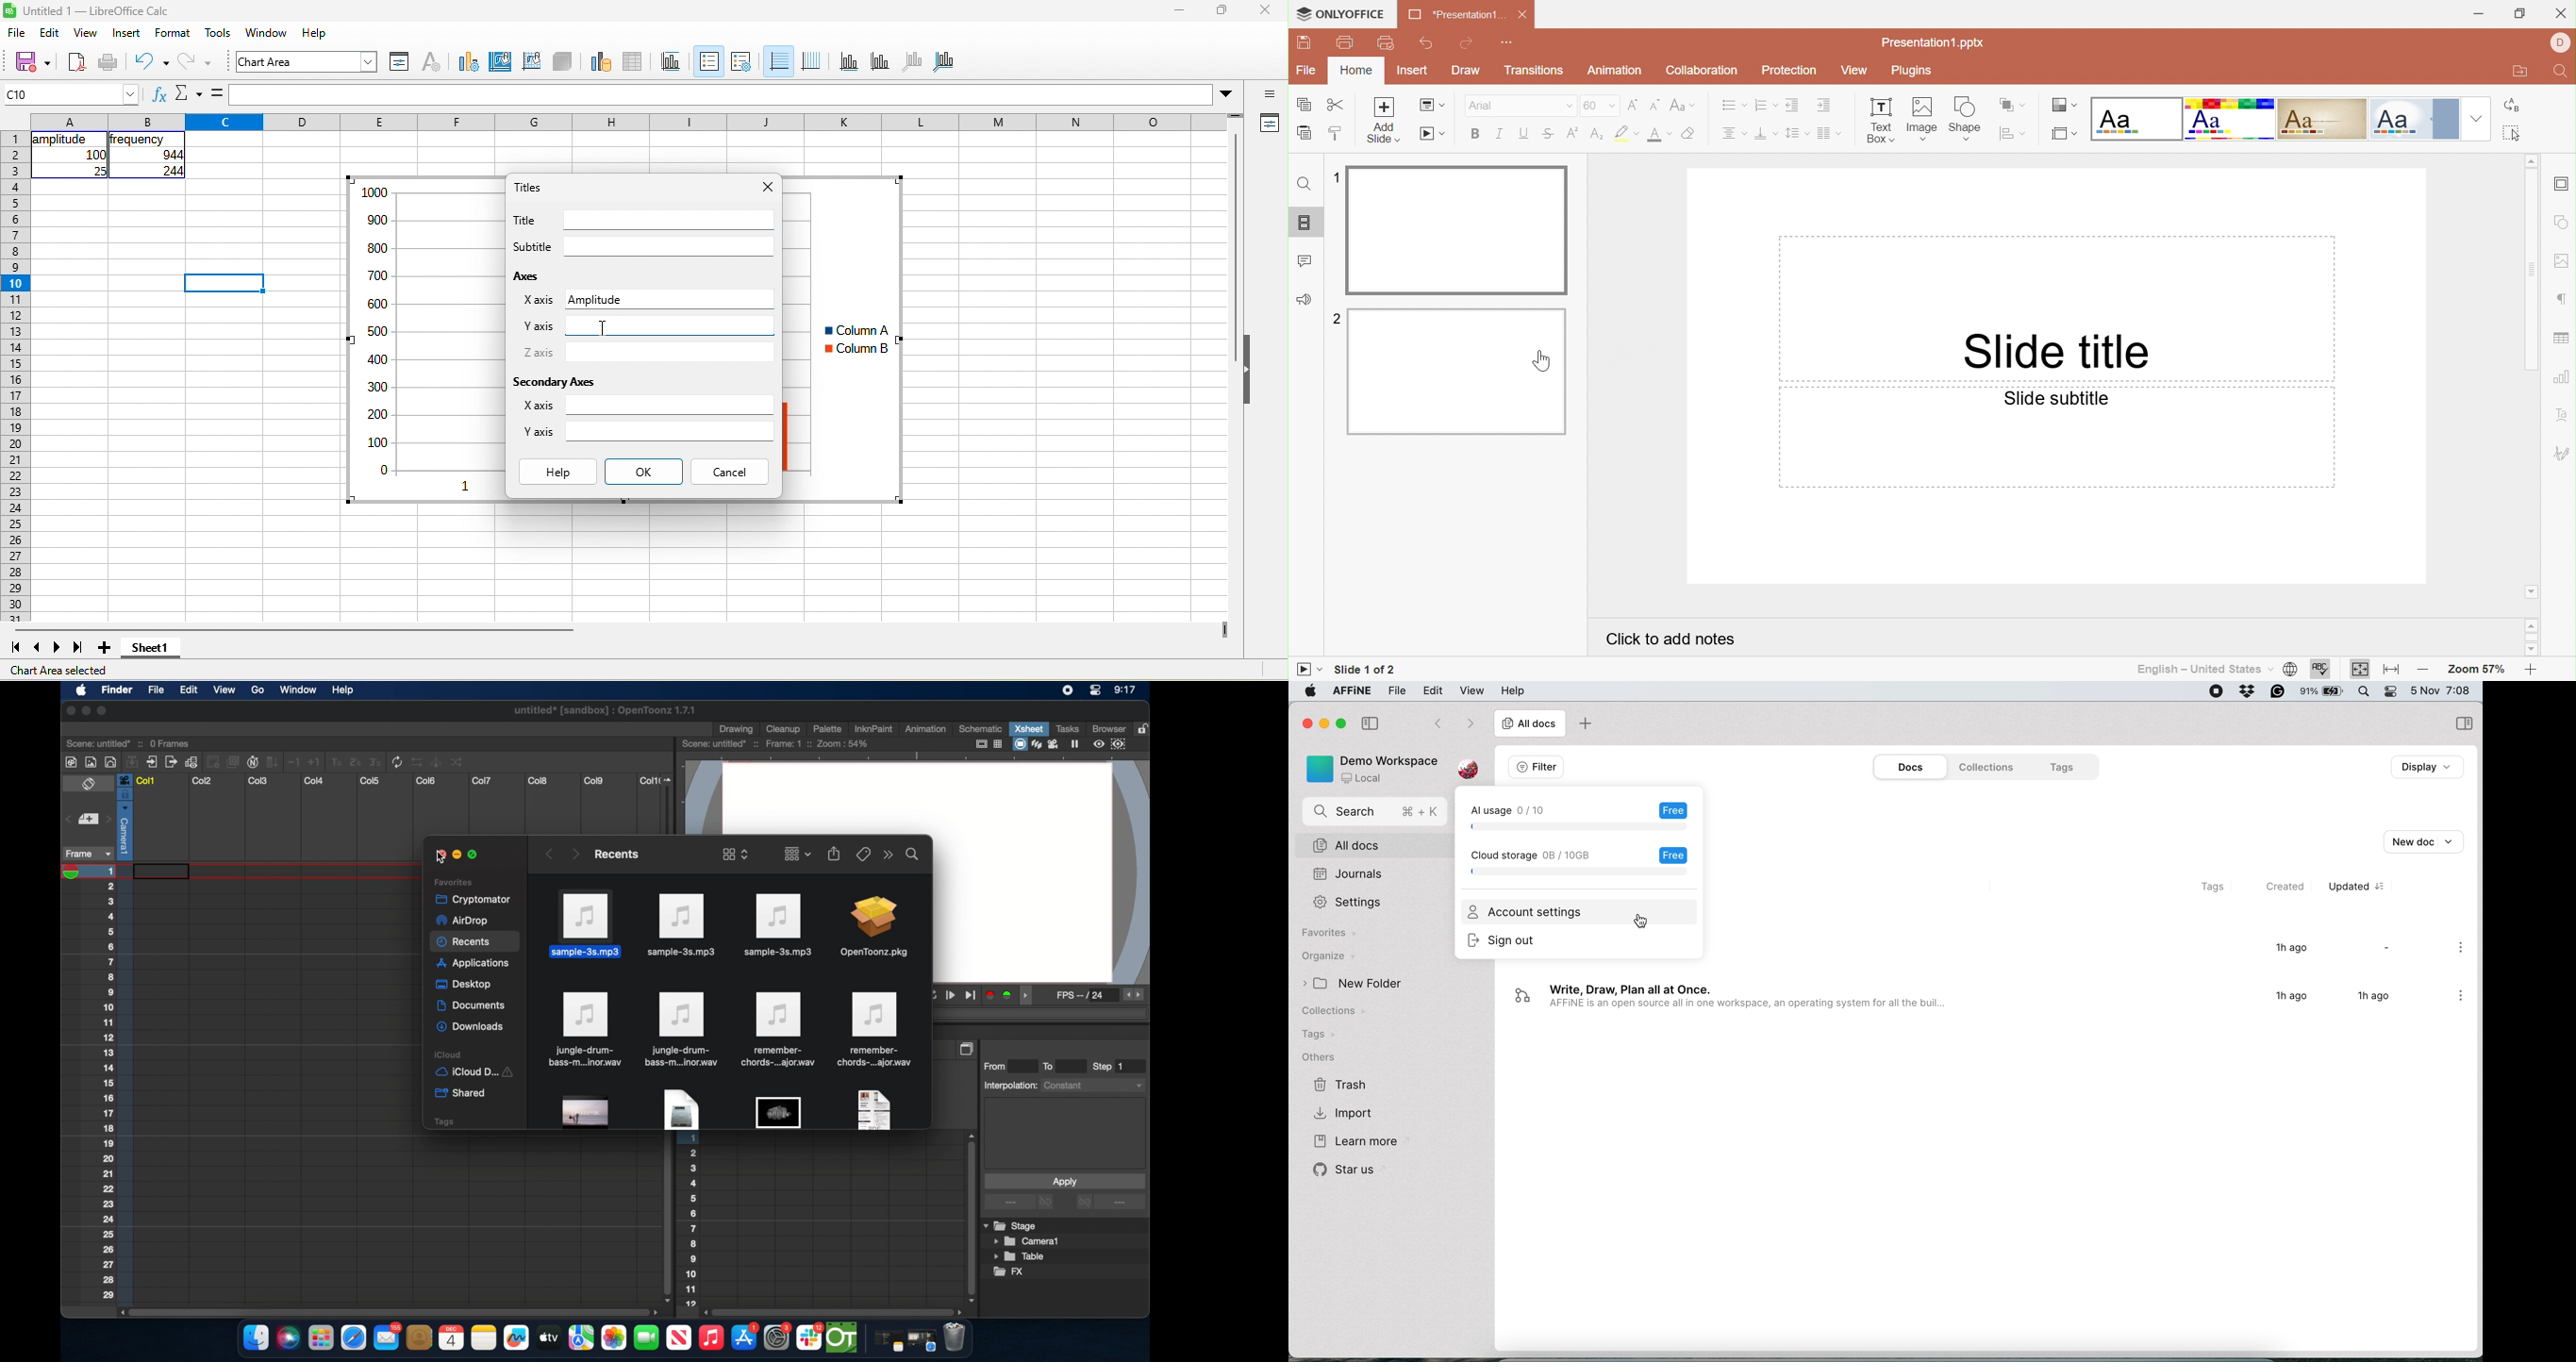 The image size is (2576, 1372). What do you see at coordinates (1369, 723) in the screenshot?
I see `collapse sidebar` at bounding box center [1369, 723].